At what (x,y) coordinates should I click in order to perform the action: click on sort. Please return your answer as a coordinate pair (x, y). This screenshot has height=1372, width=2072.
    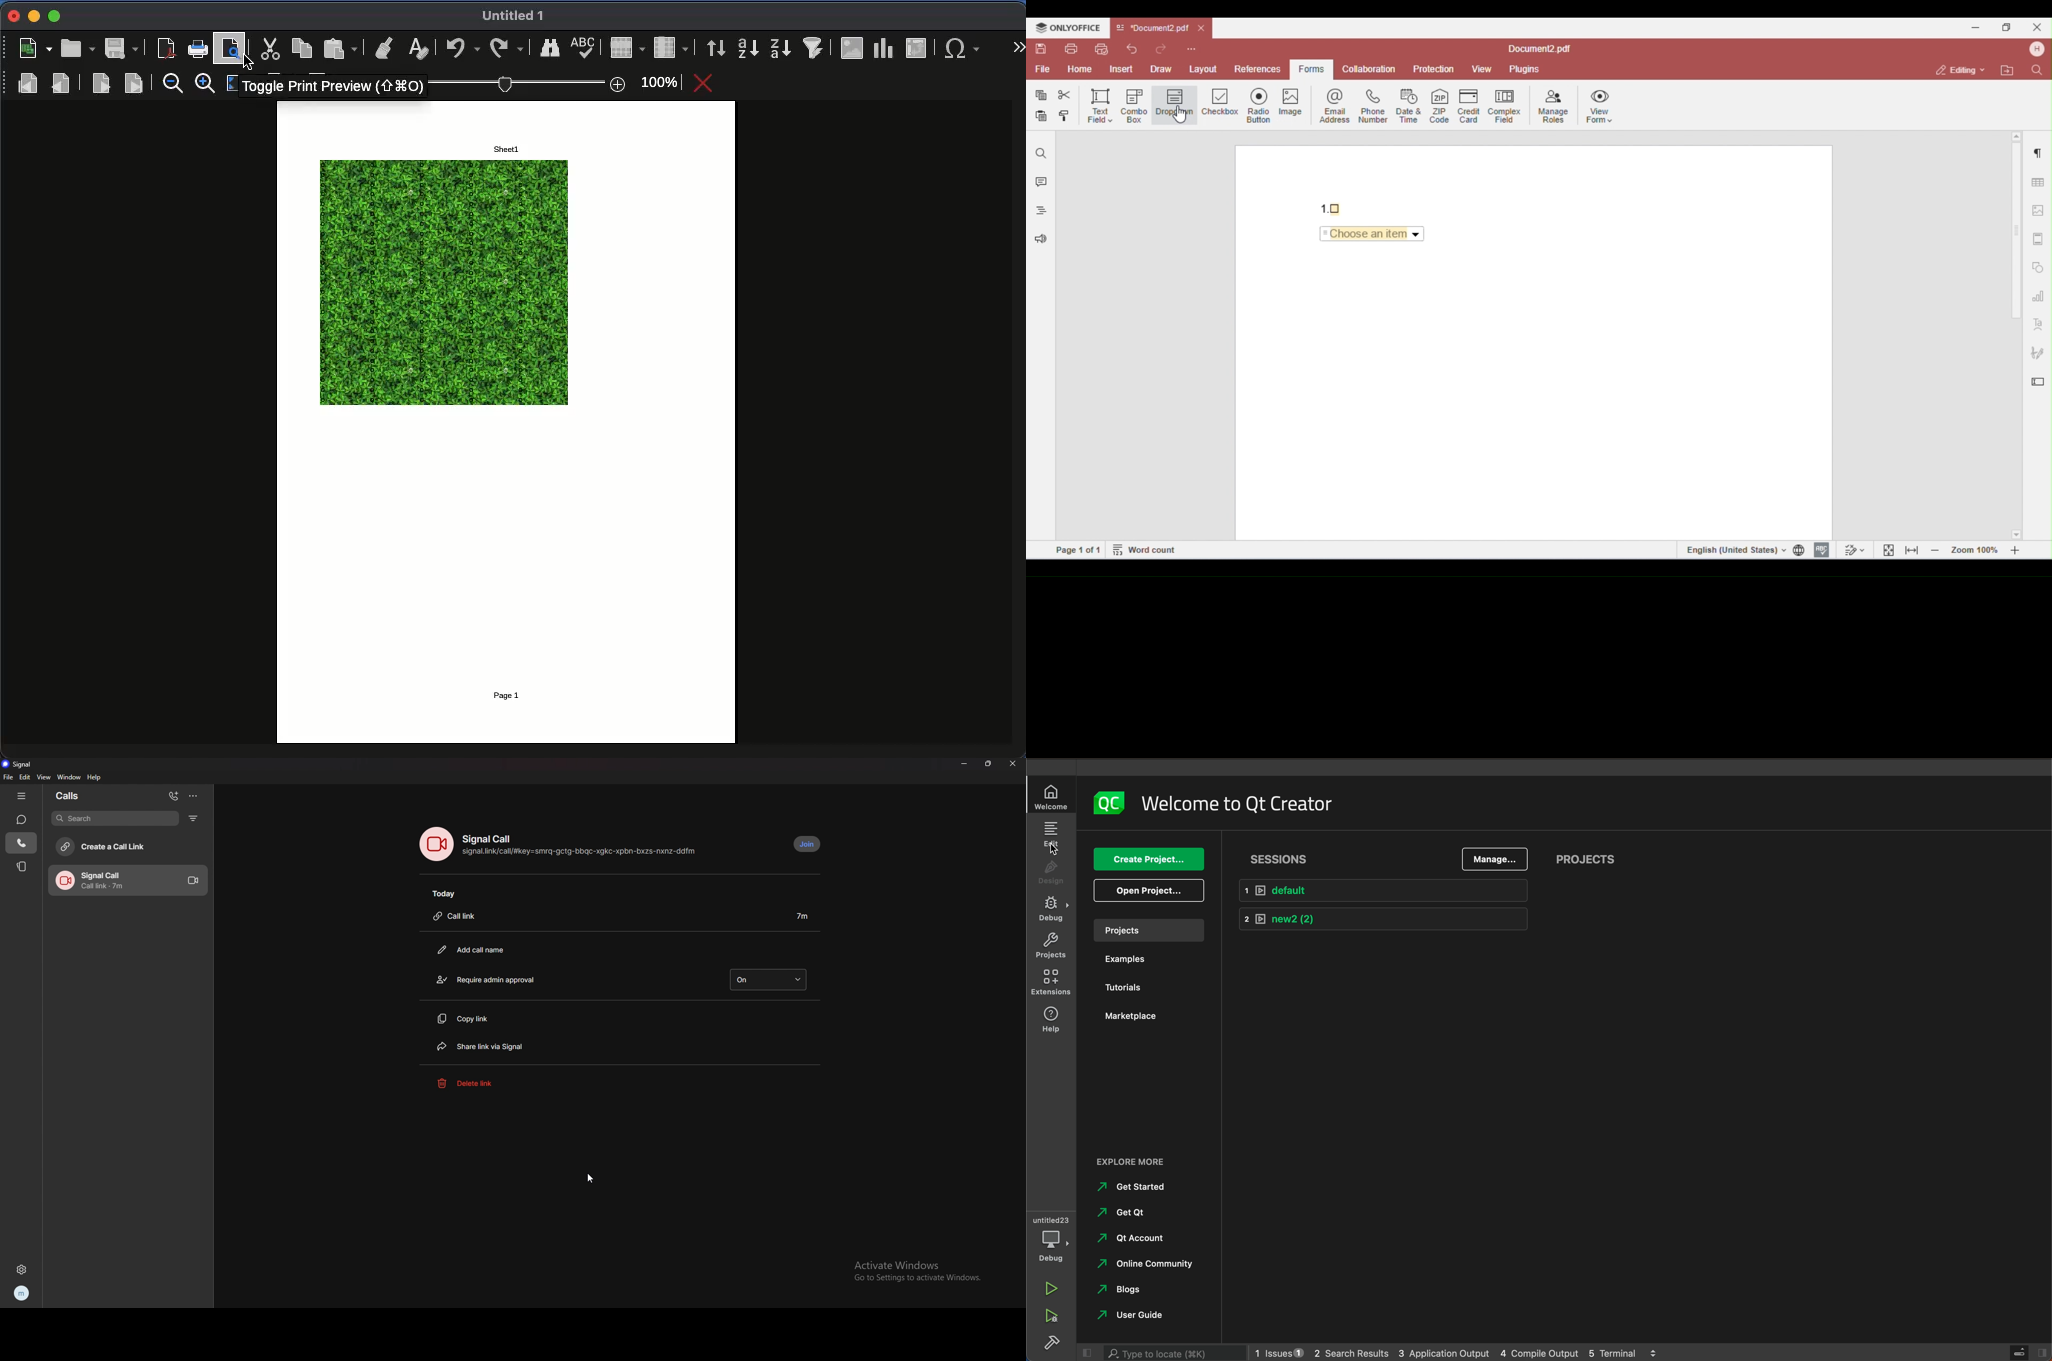
    Looking at the image, I should click on (715, 48).